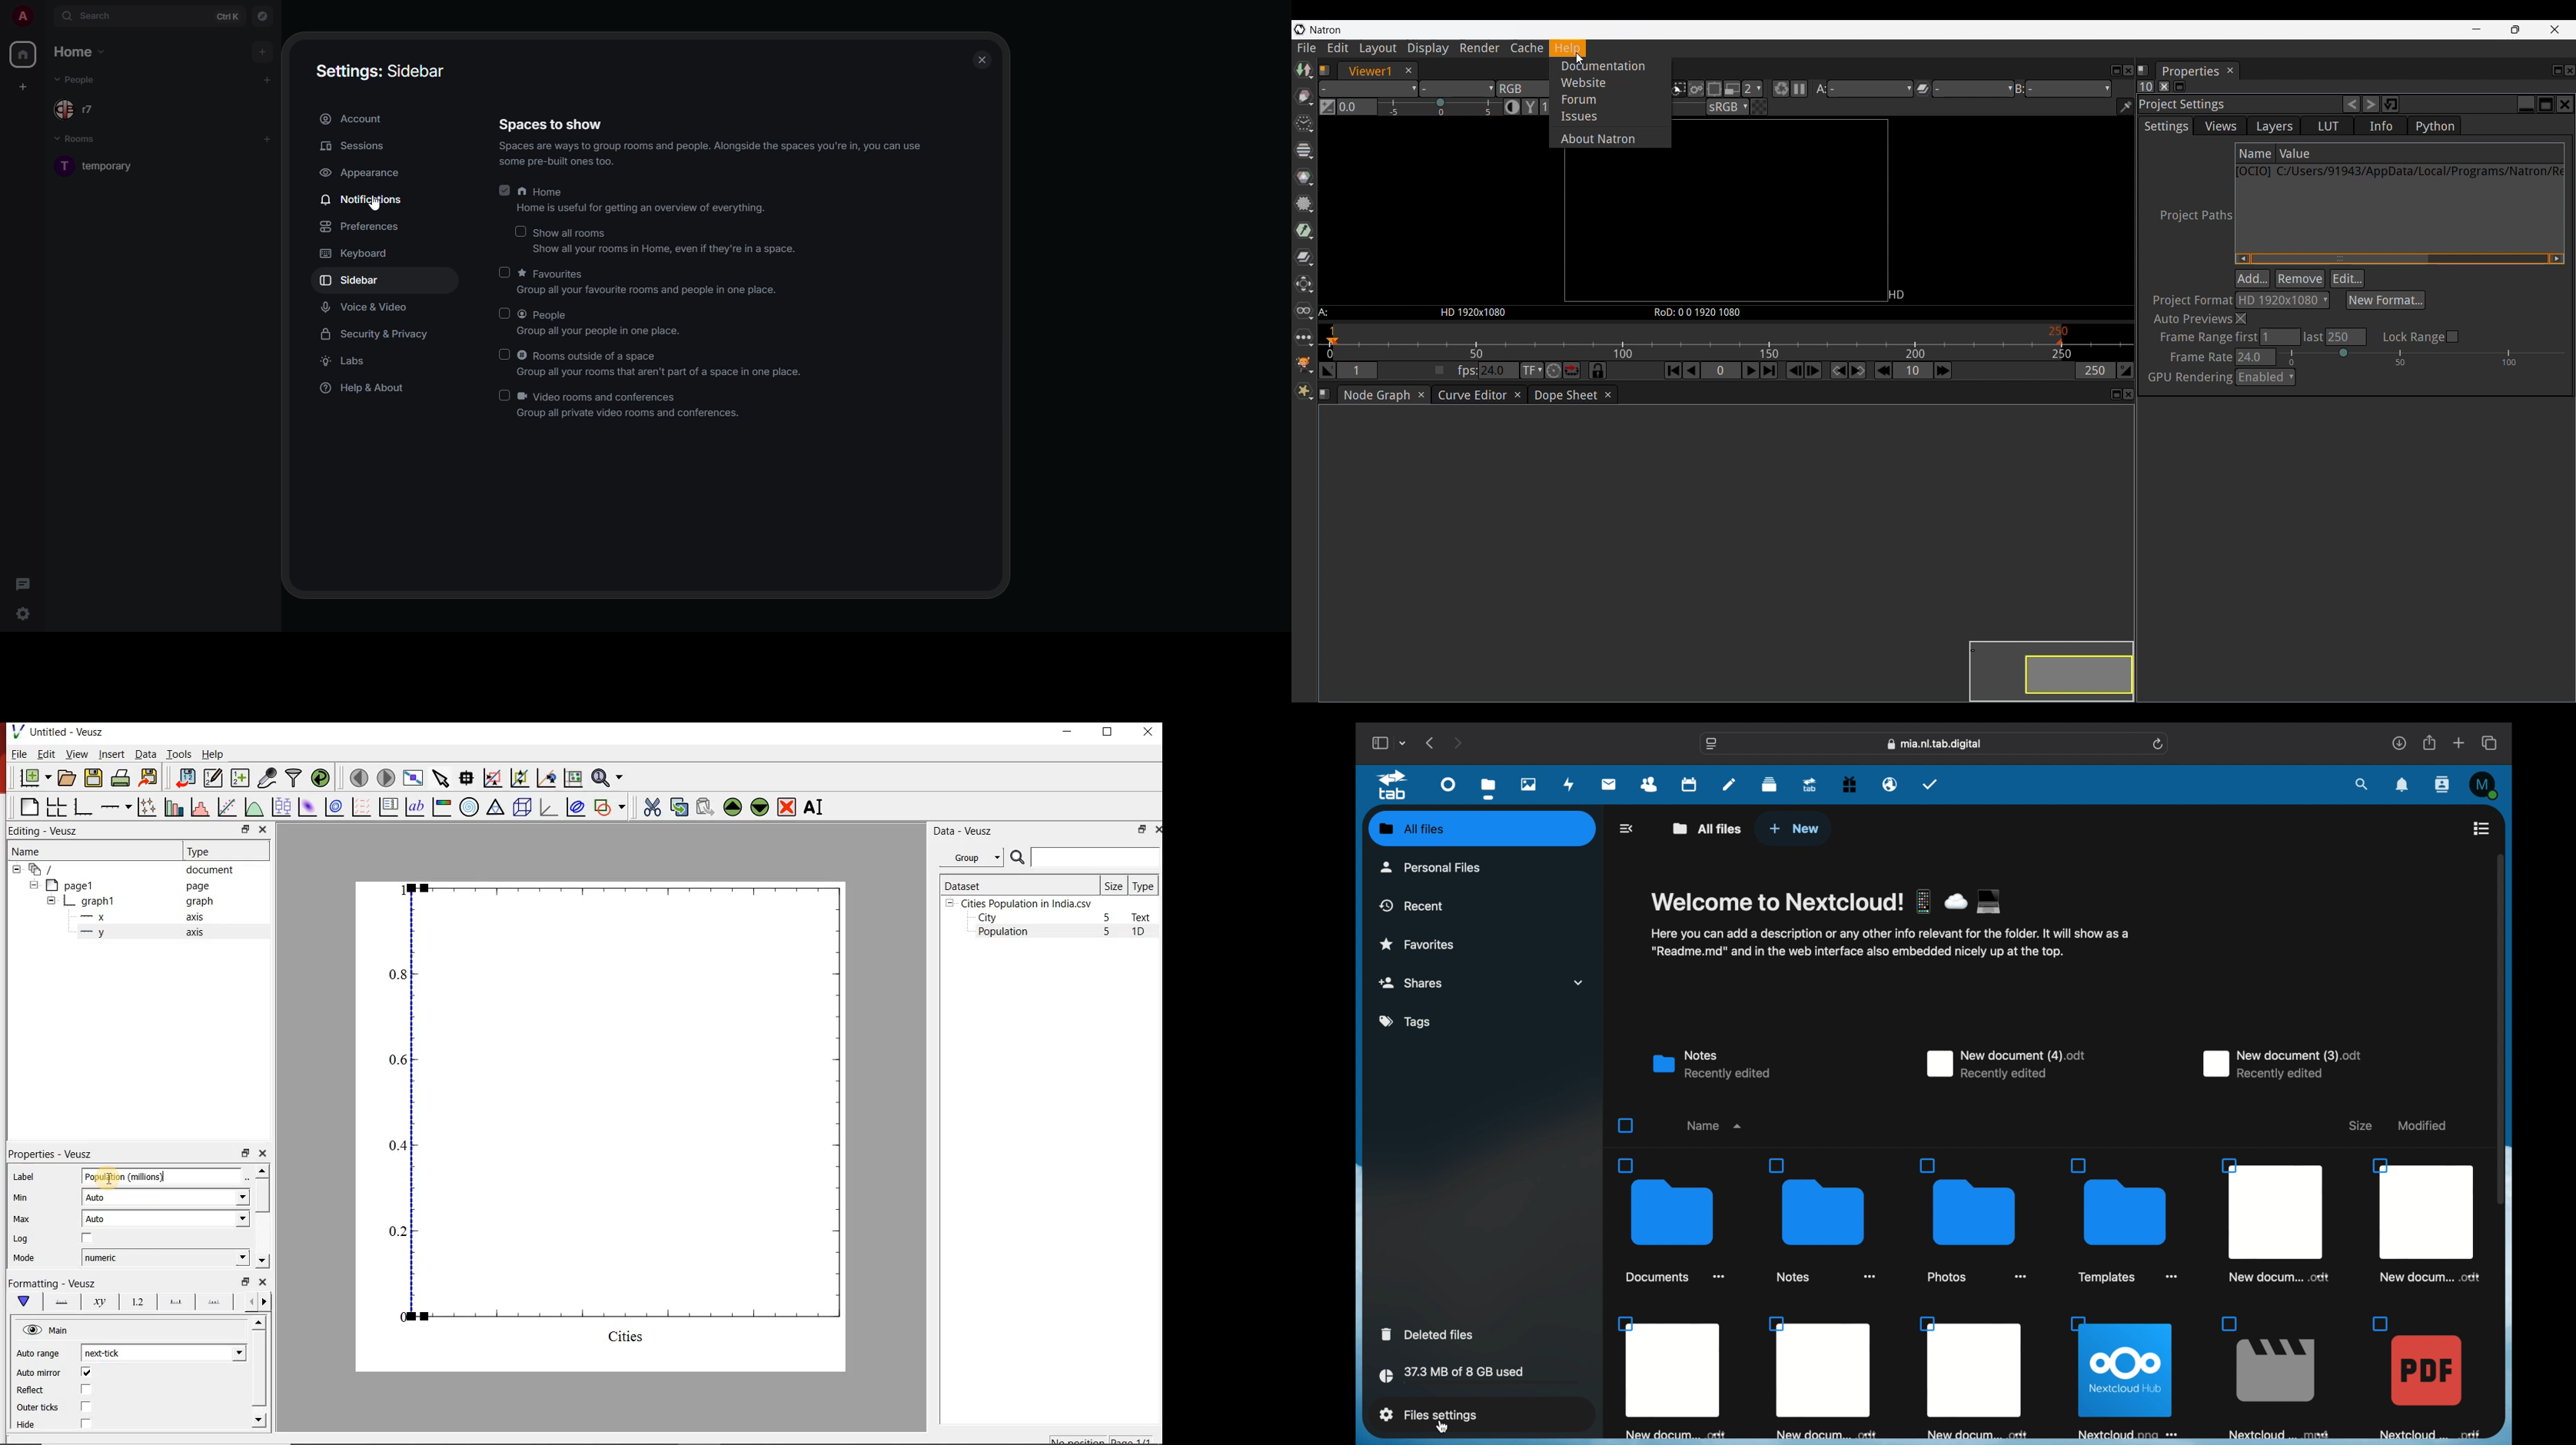  Describe the element at coordinates (33, 779) in the screenshot. I see `new document` at that location.